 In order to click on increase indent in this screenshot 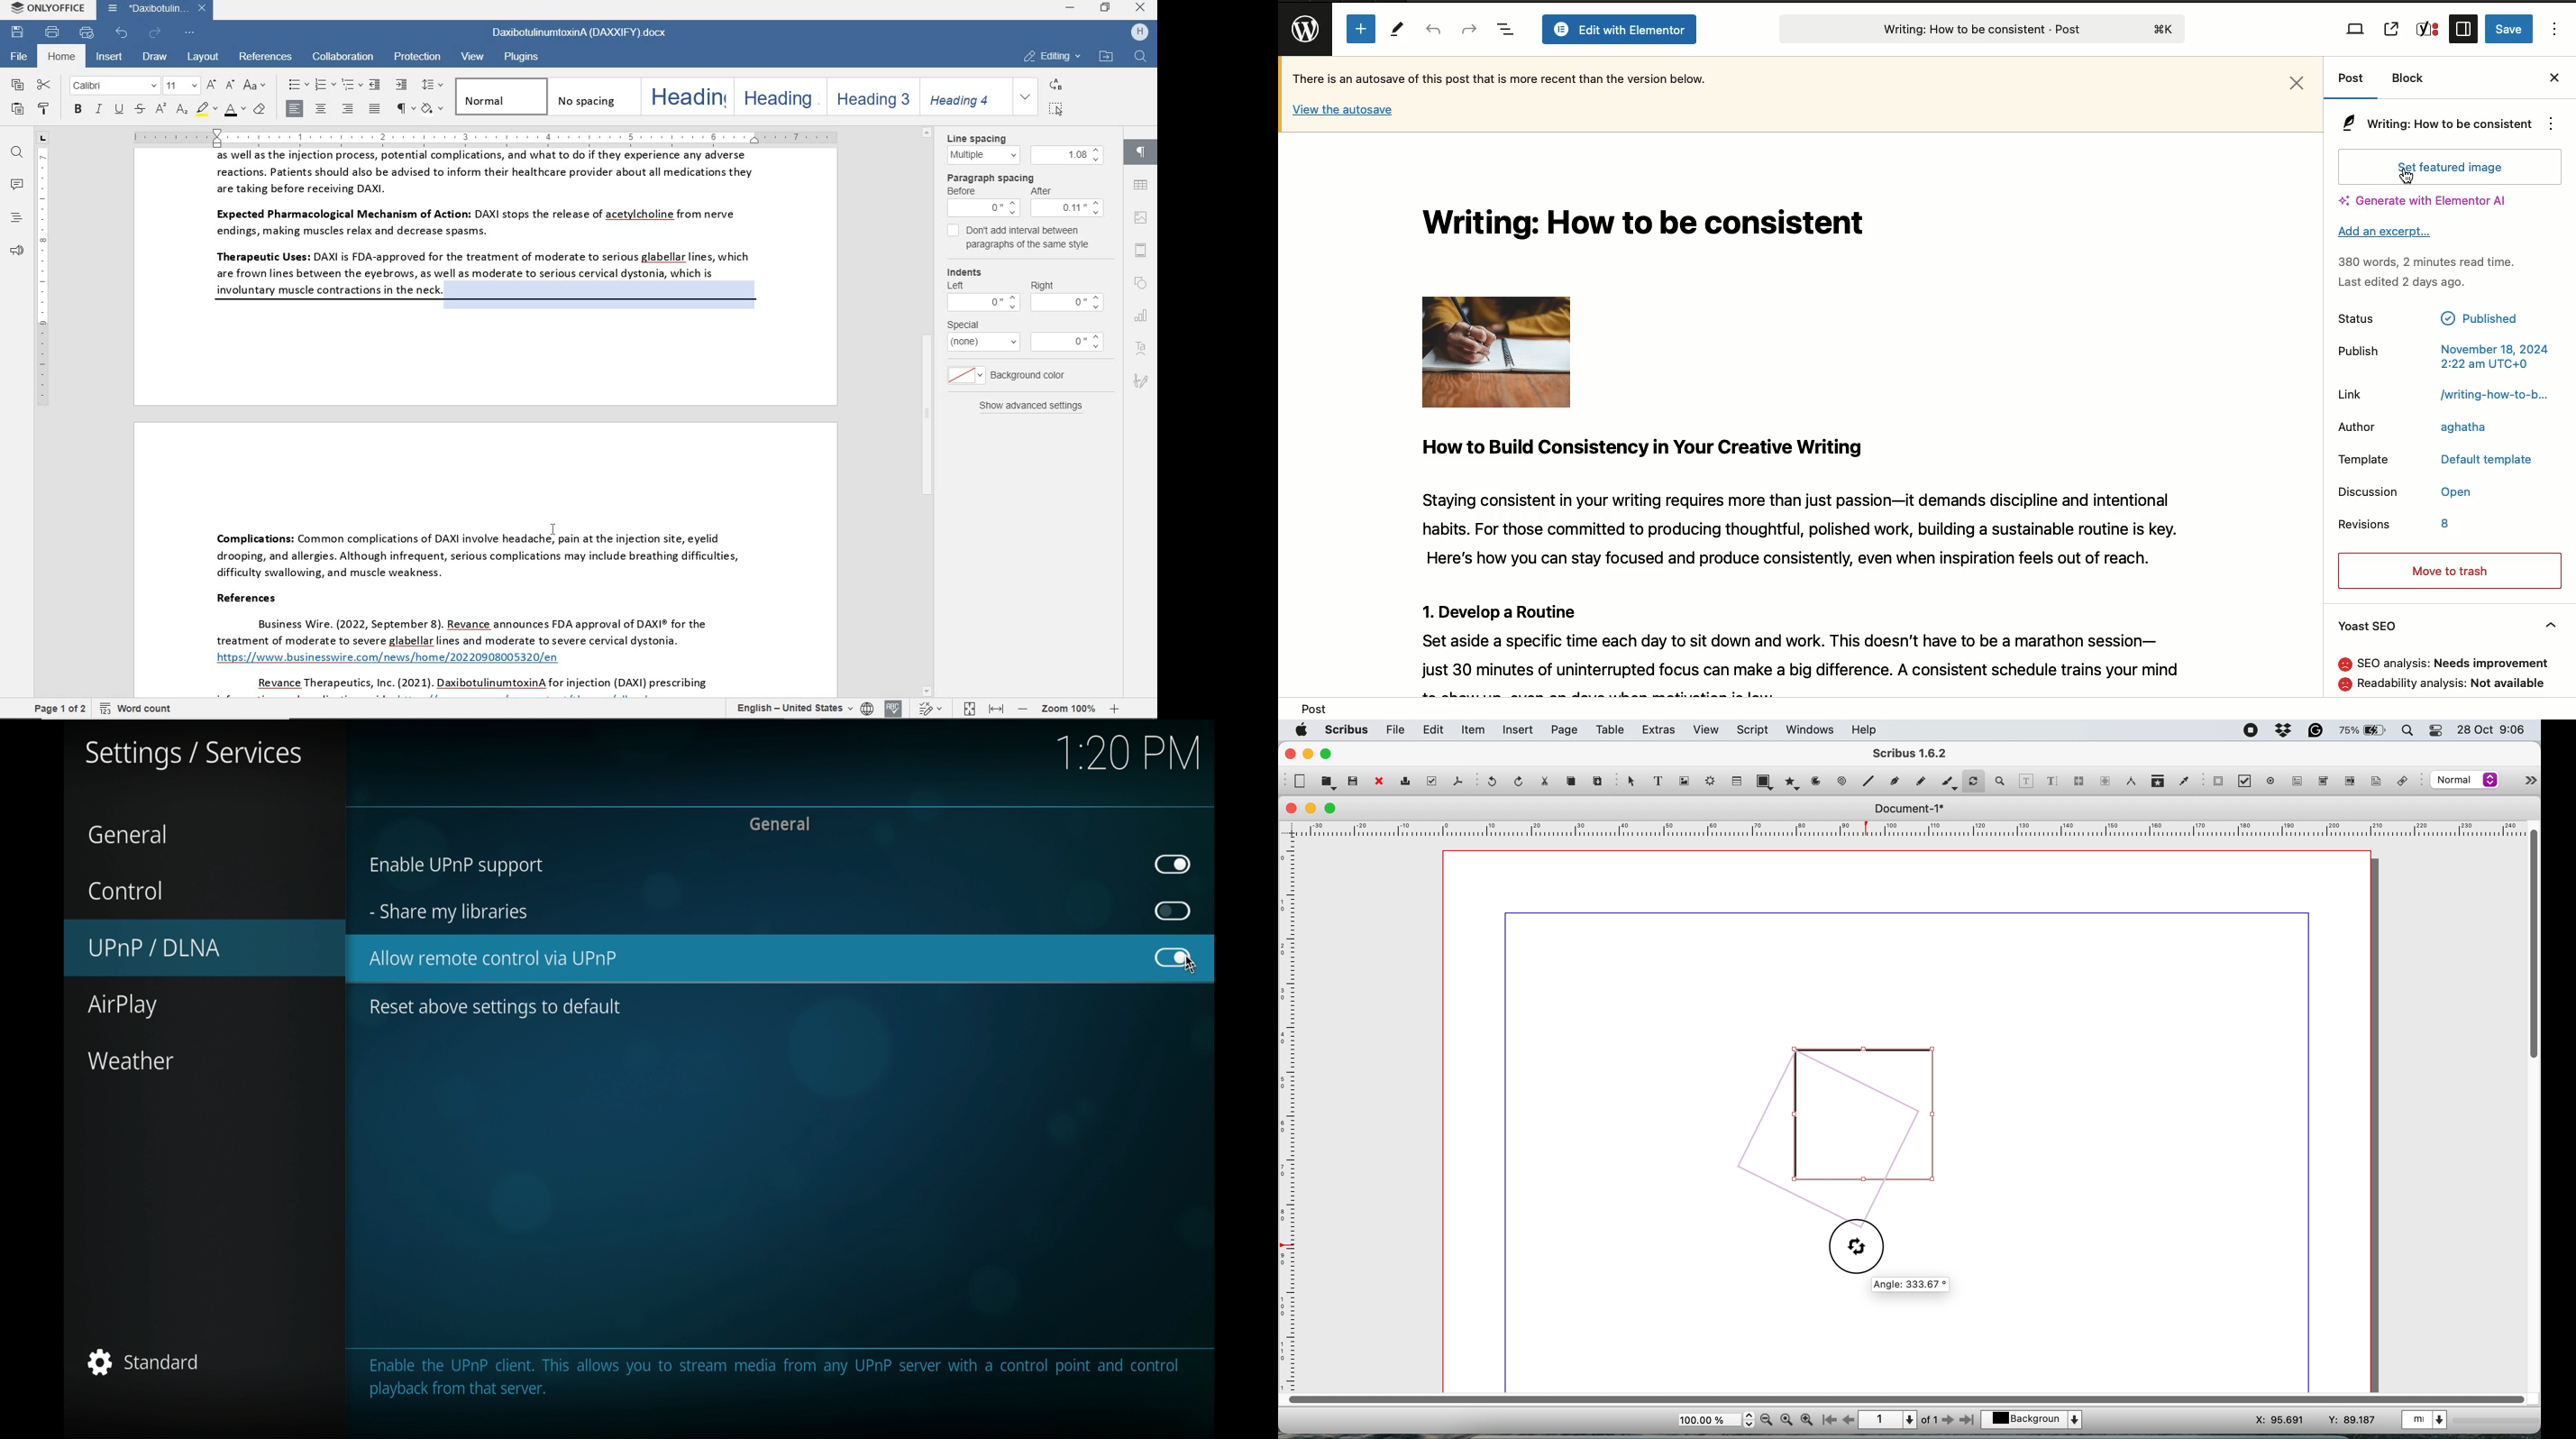, I will do `click(402, 85)`.